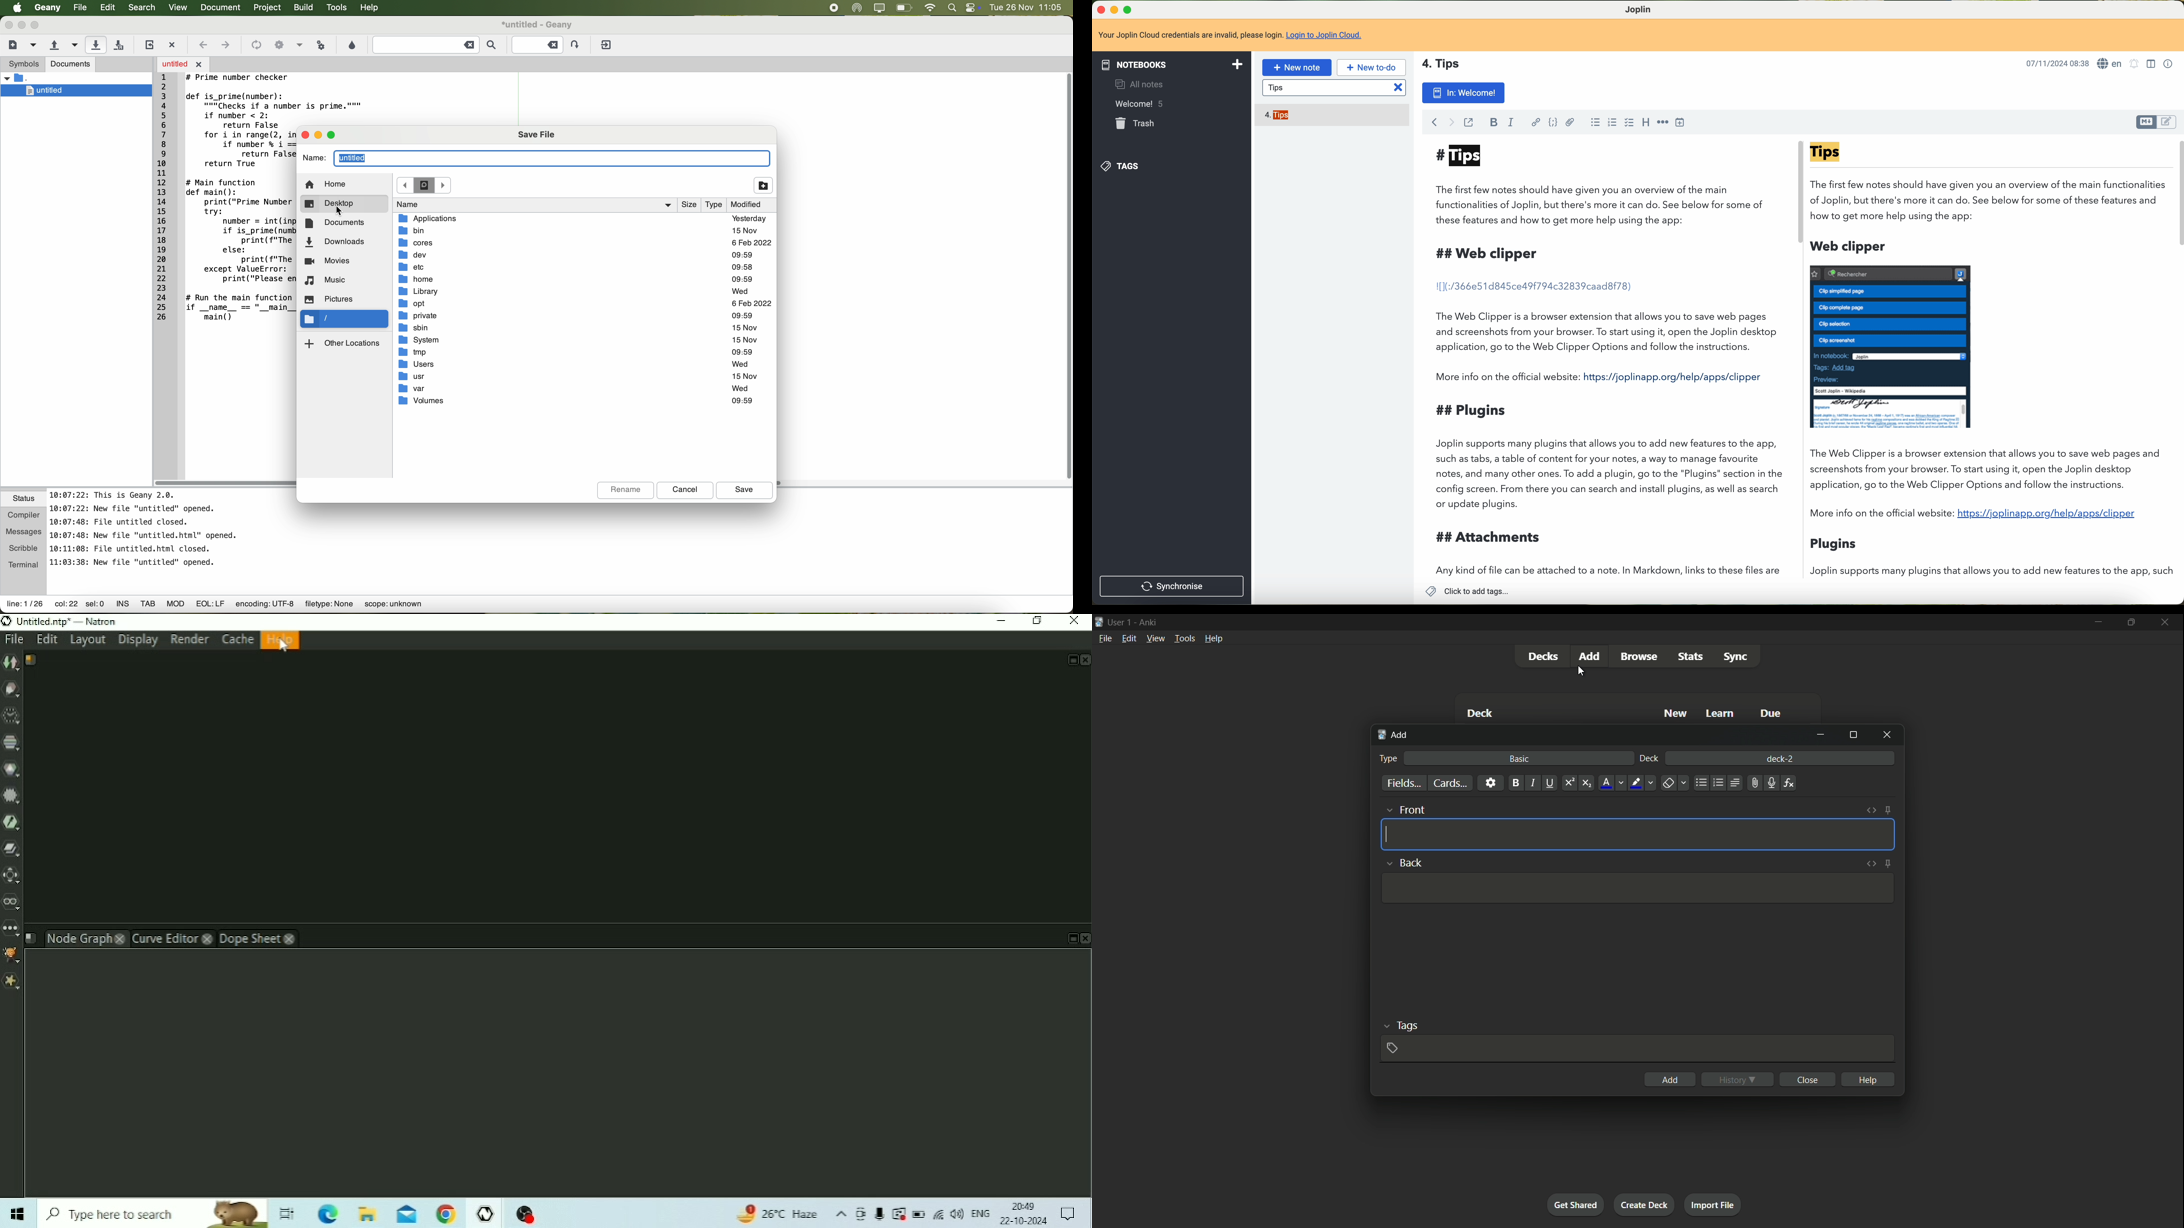  Describe the element at coordinates (1638, 36) in the screenshot. I see `Your Joplin Cloud credentials are invalid, please log in to Joplin Cloud` at that location.